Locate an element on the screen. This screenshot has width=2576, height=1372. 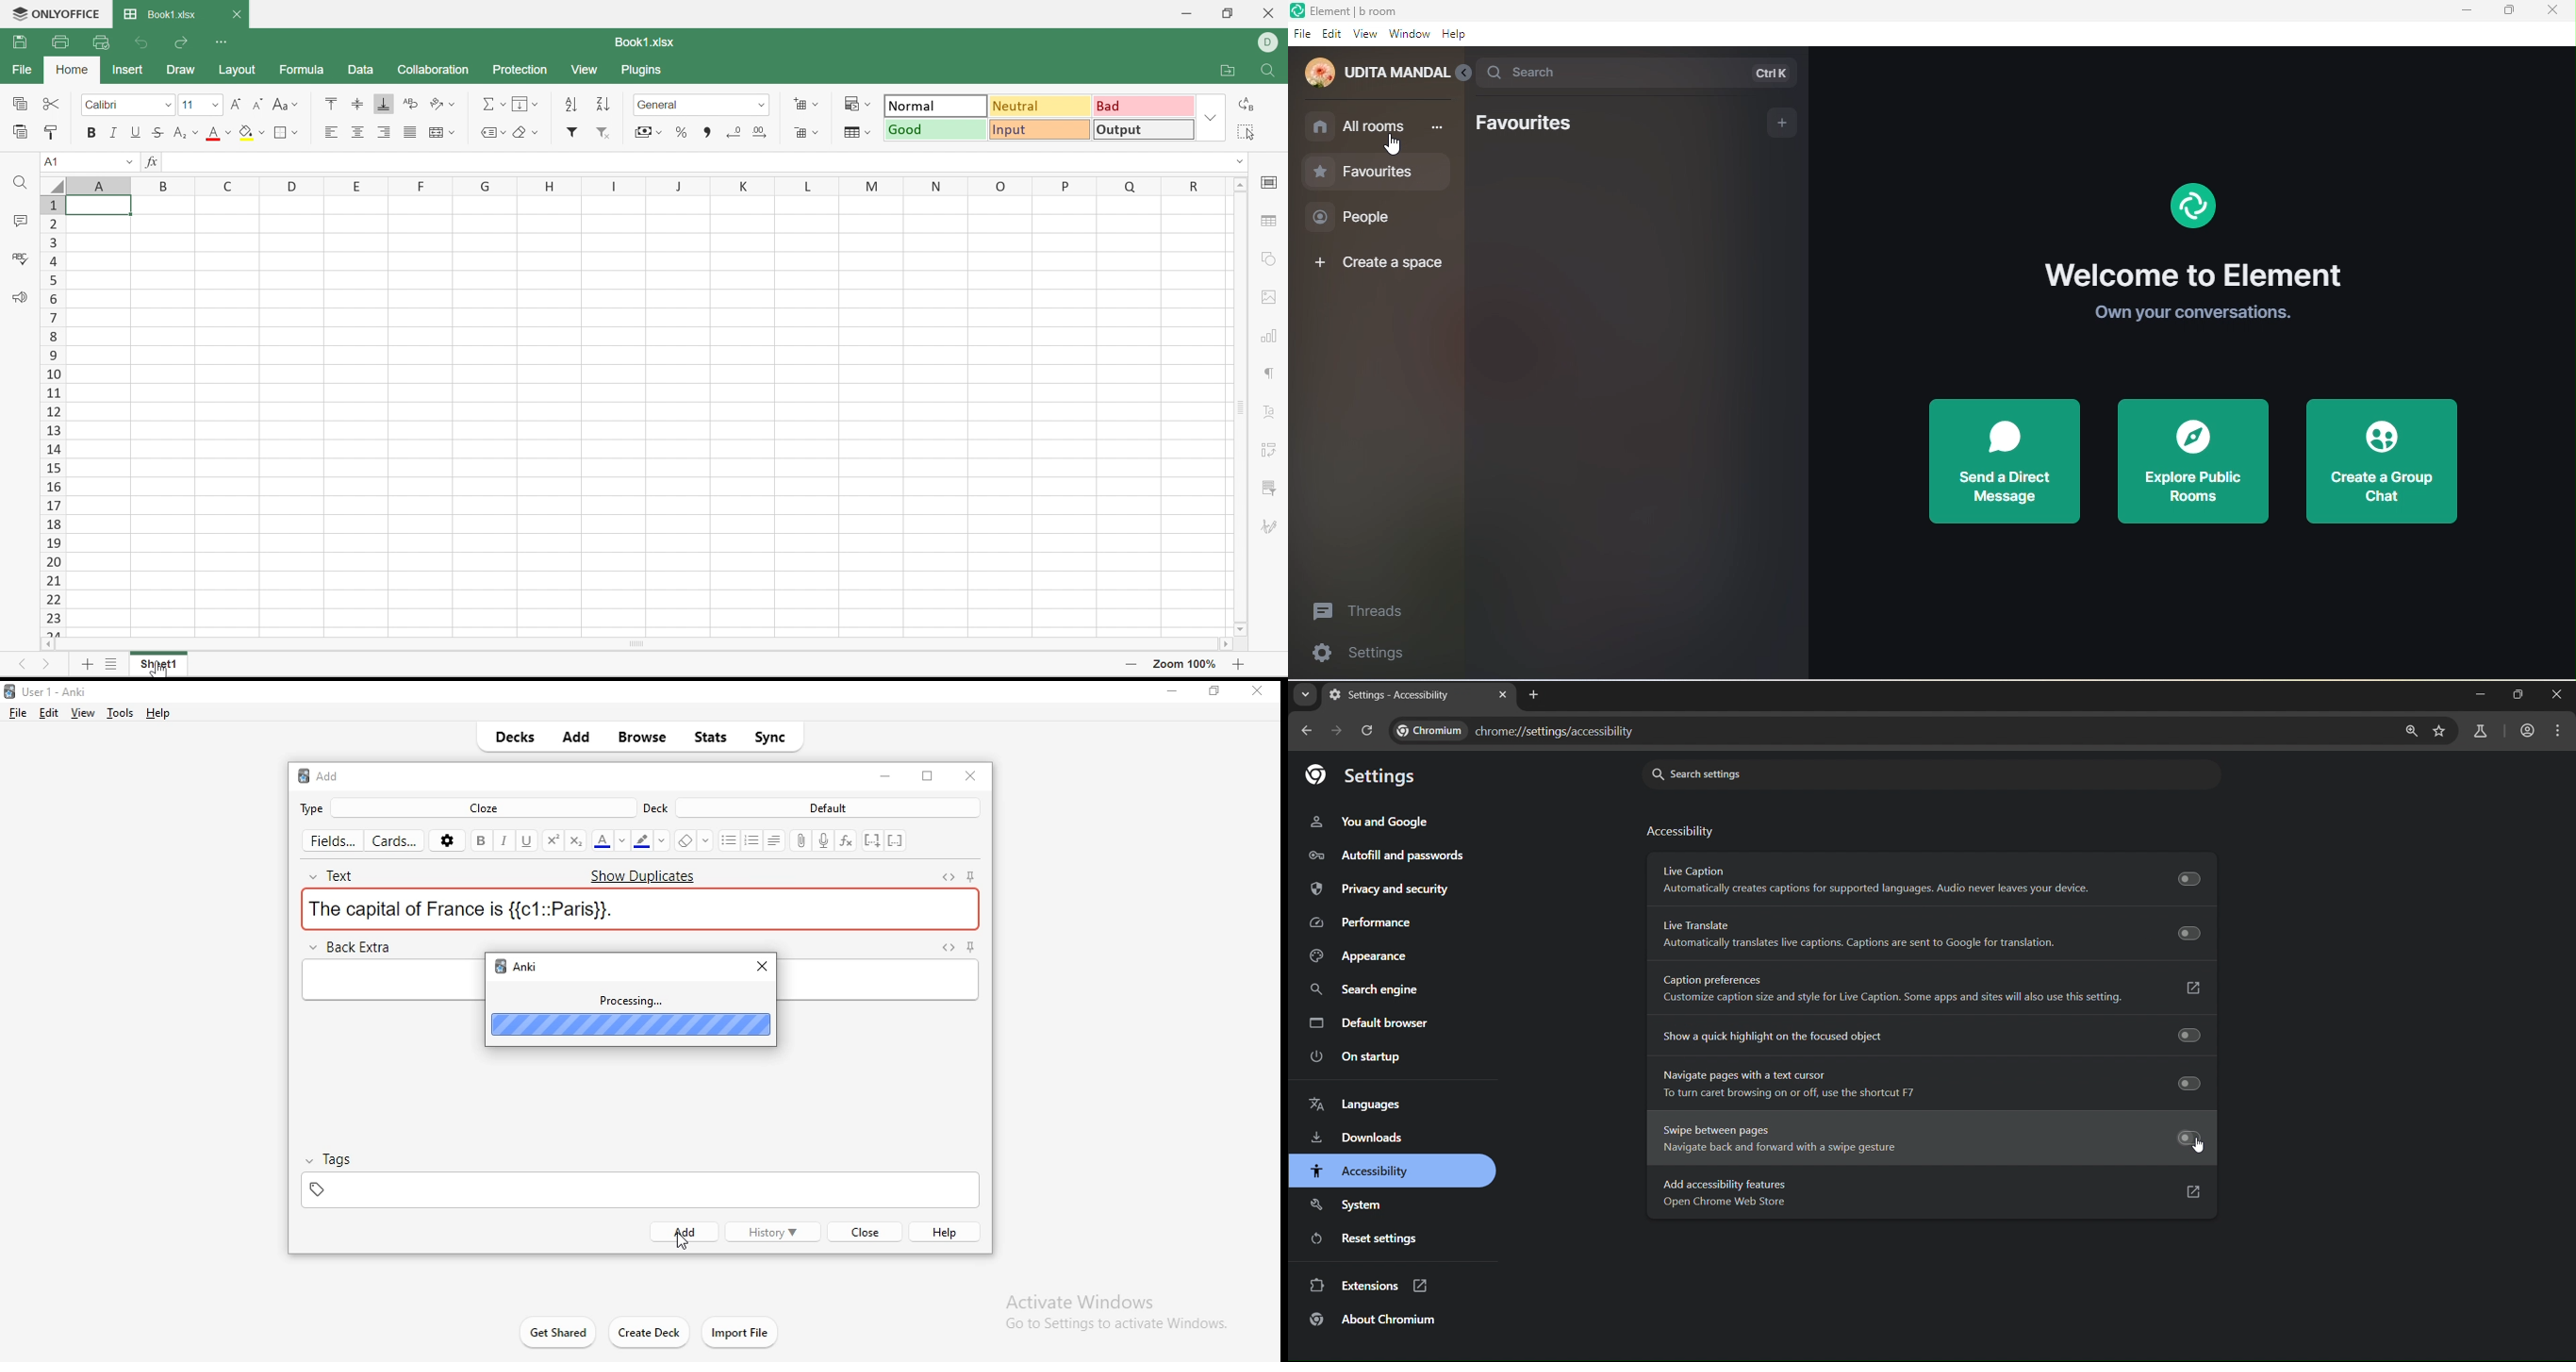
Insert is located at coordinates (127, 69).